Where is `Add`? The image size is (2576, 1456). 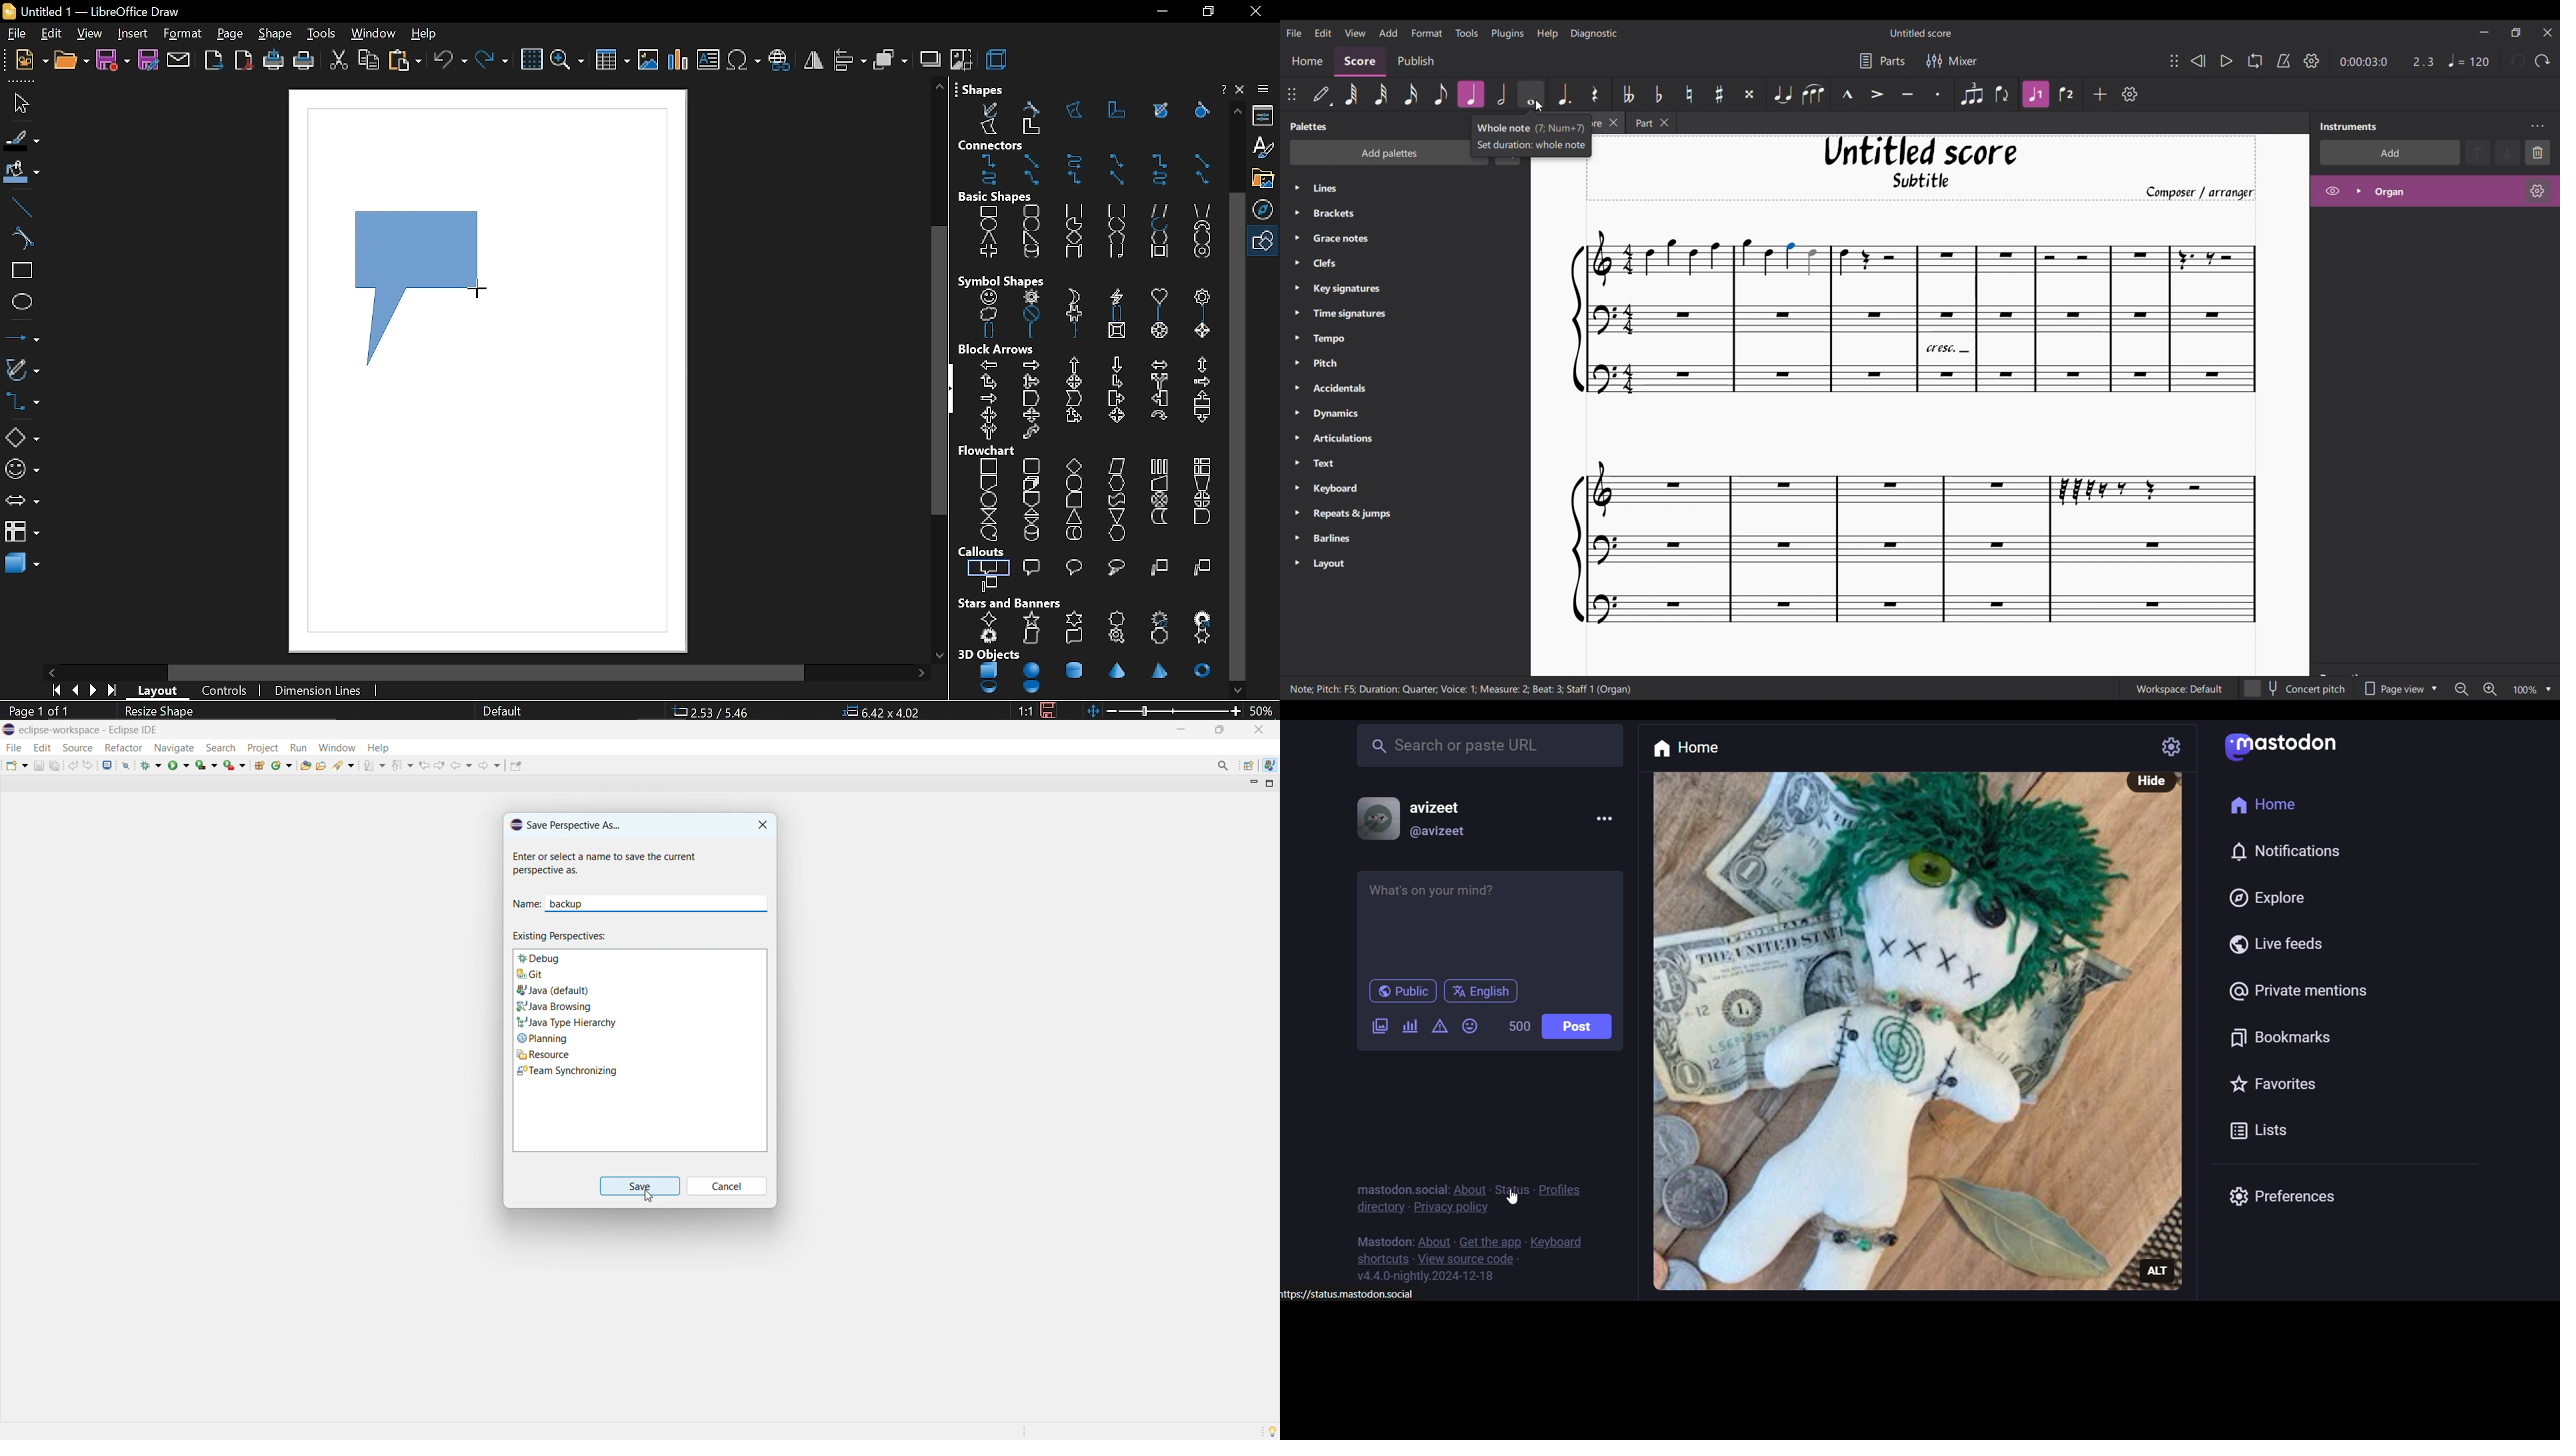 Add is located at coordinates (2100, 94).